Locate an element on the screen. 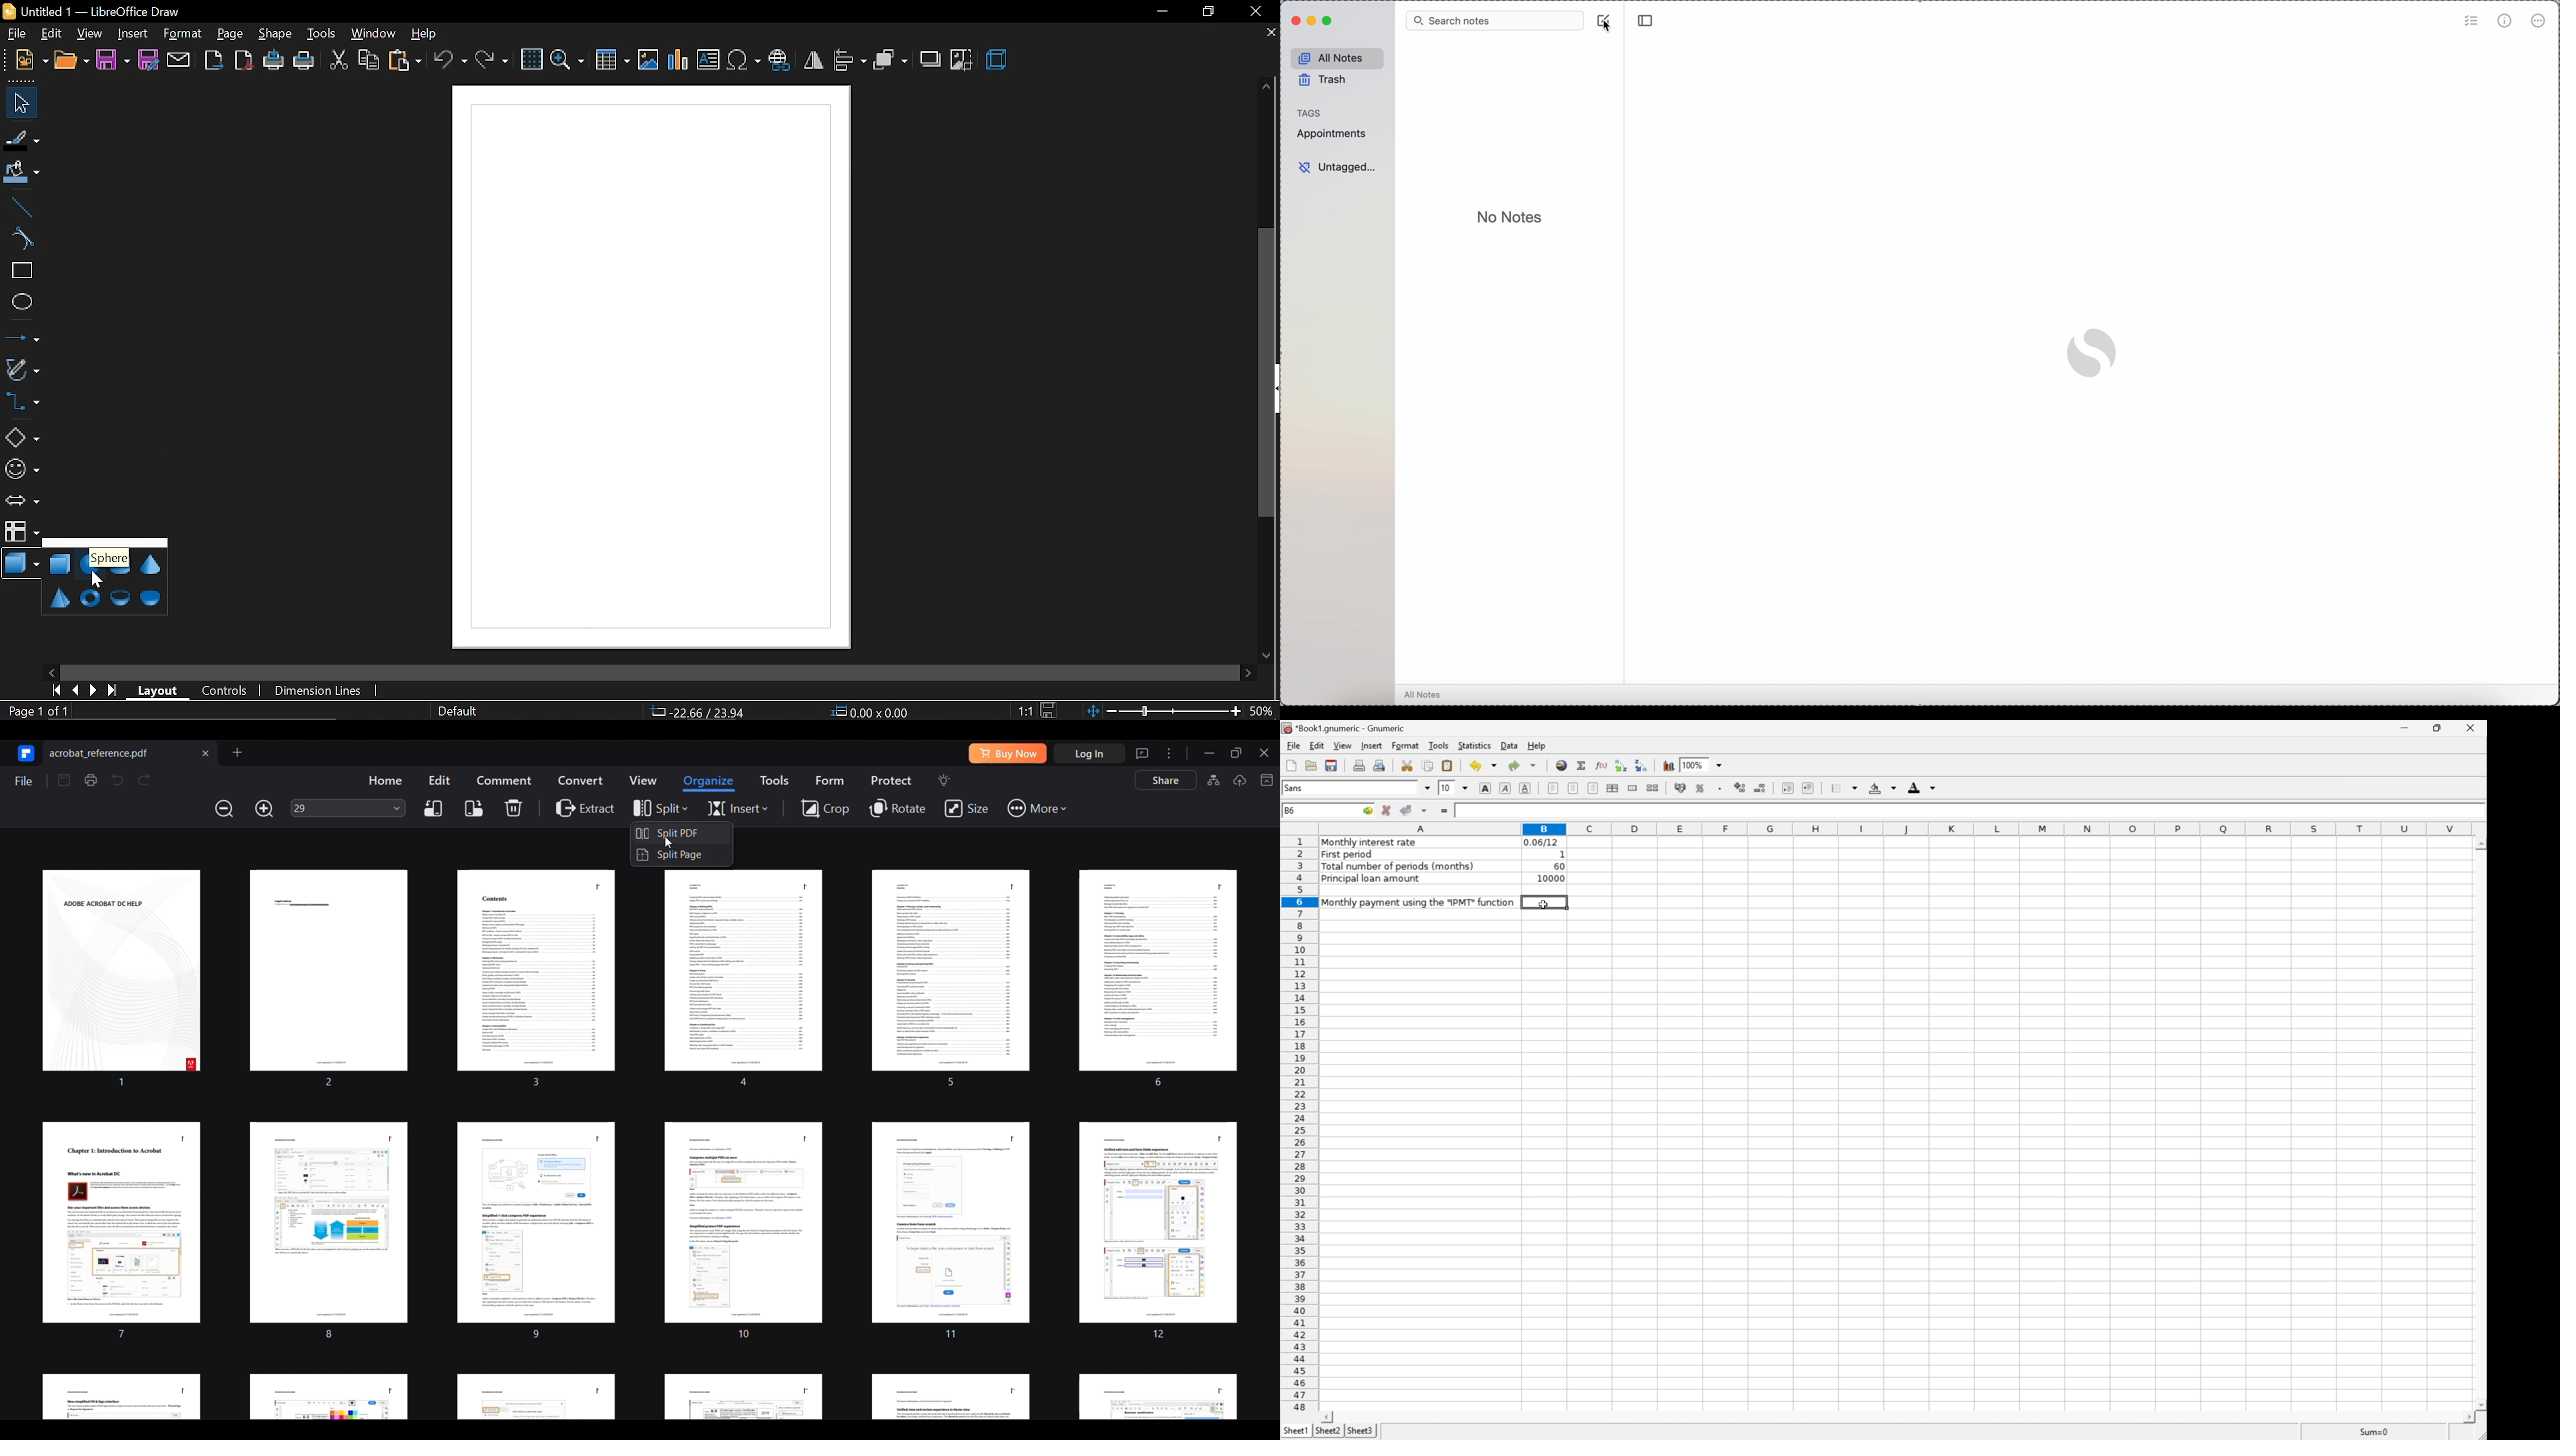 Image resolution: width=2576 pixels, height=1456 pixels. torus is located at coordinates (90, 597).